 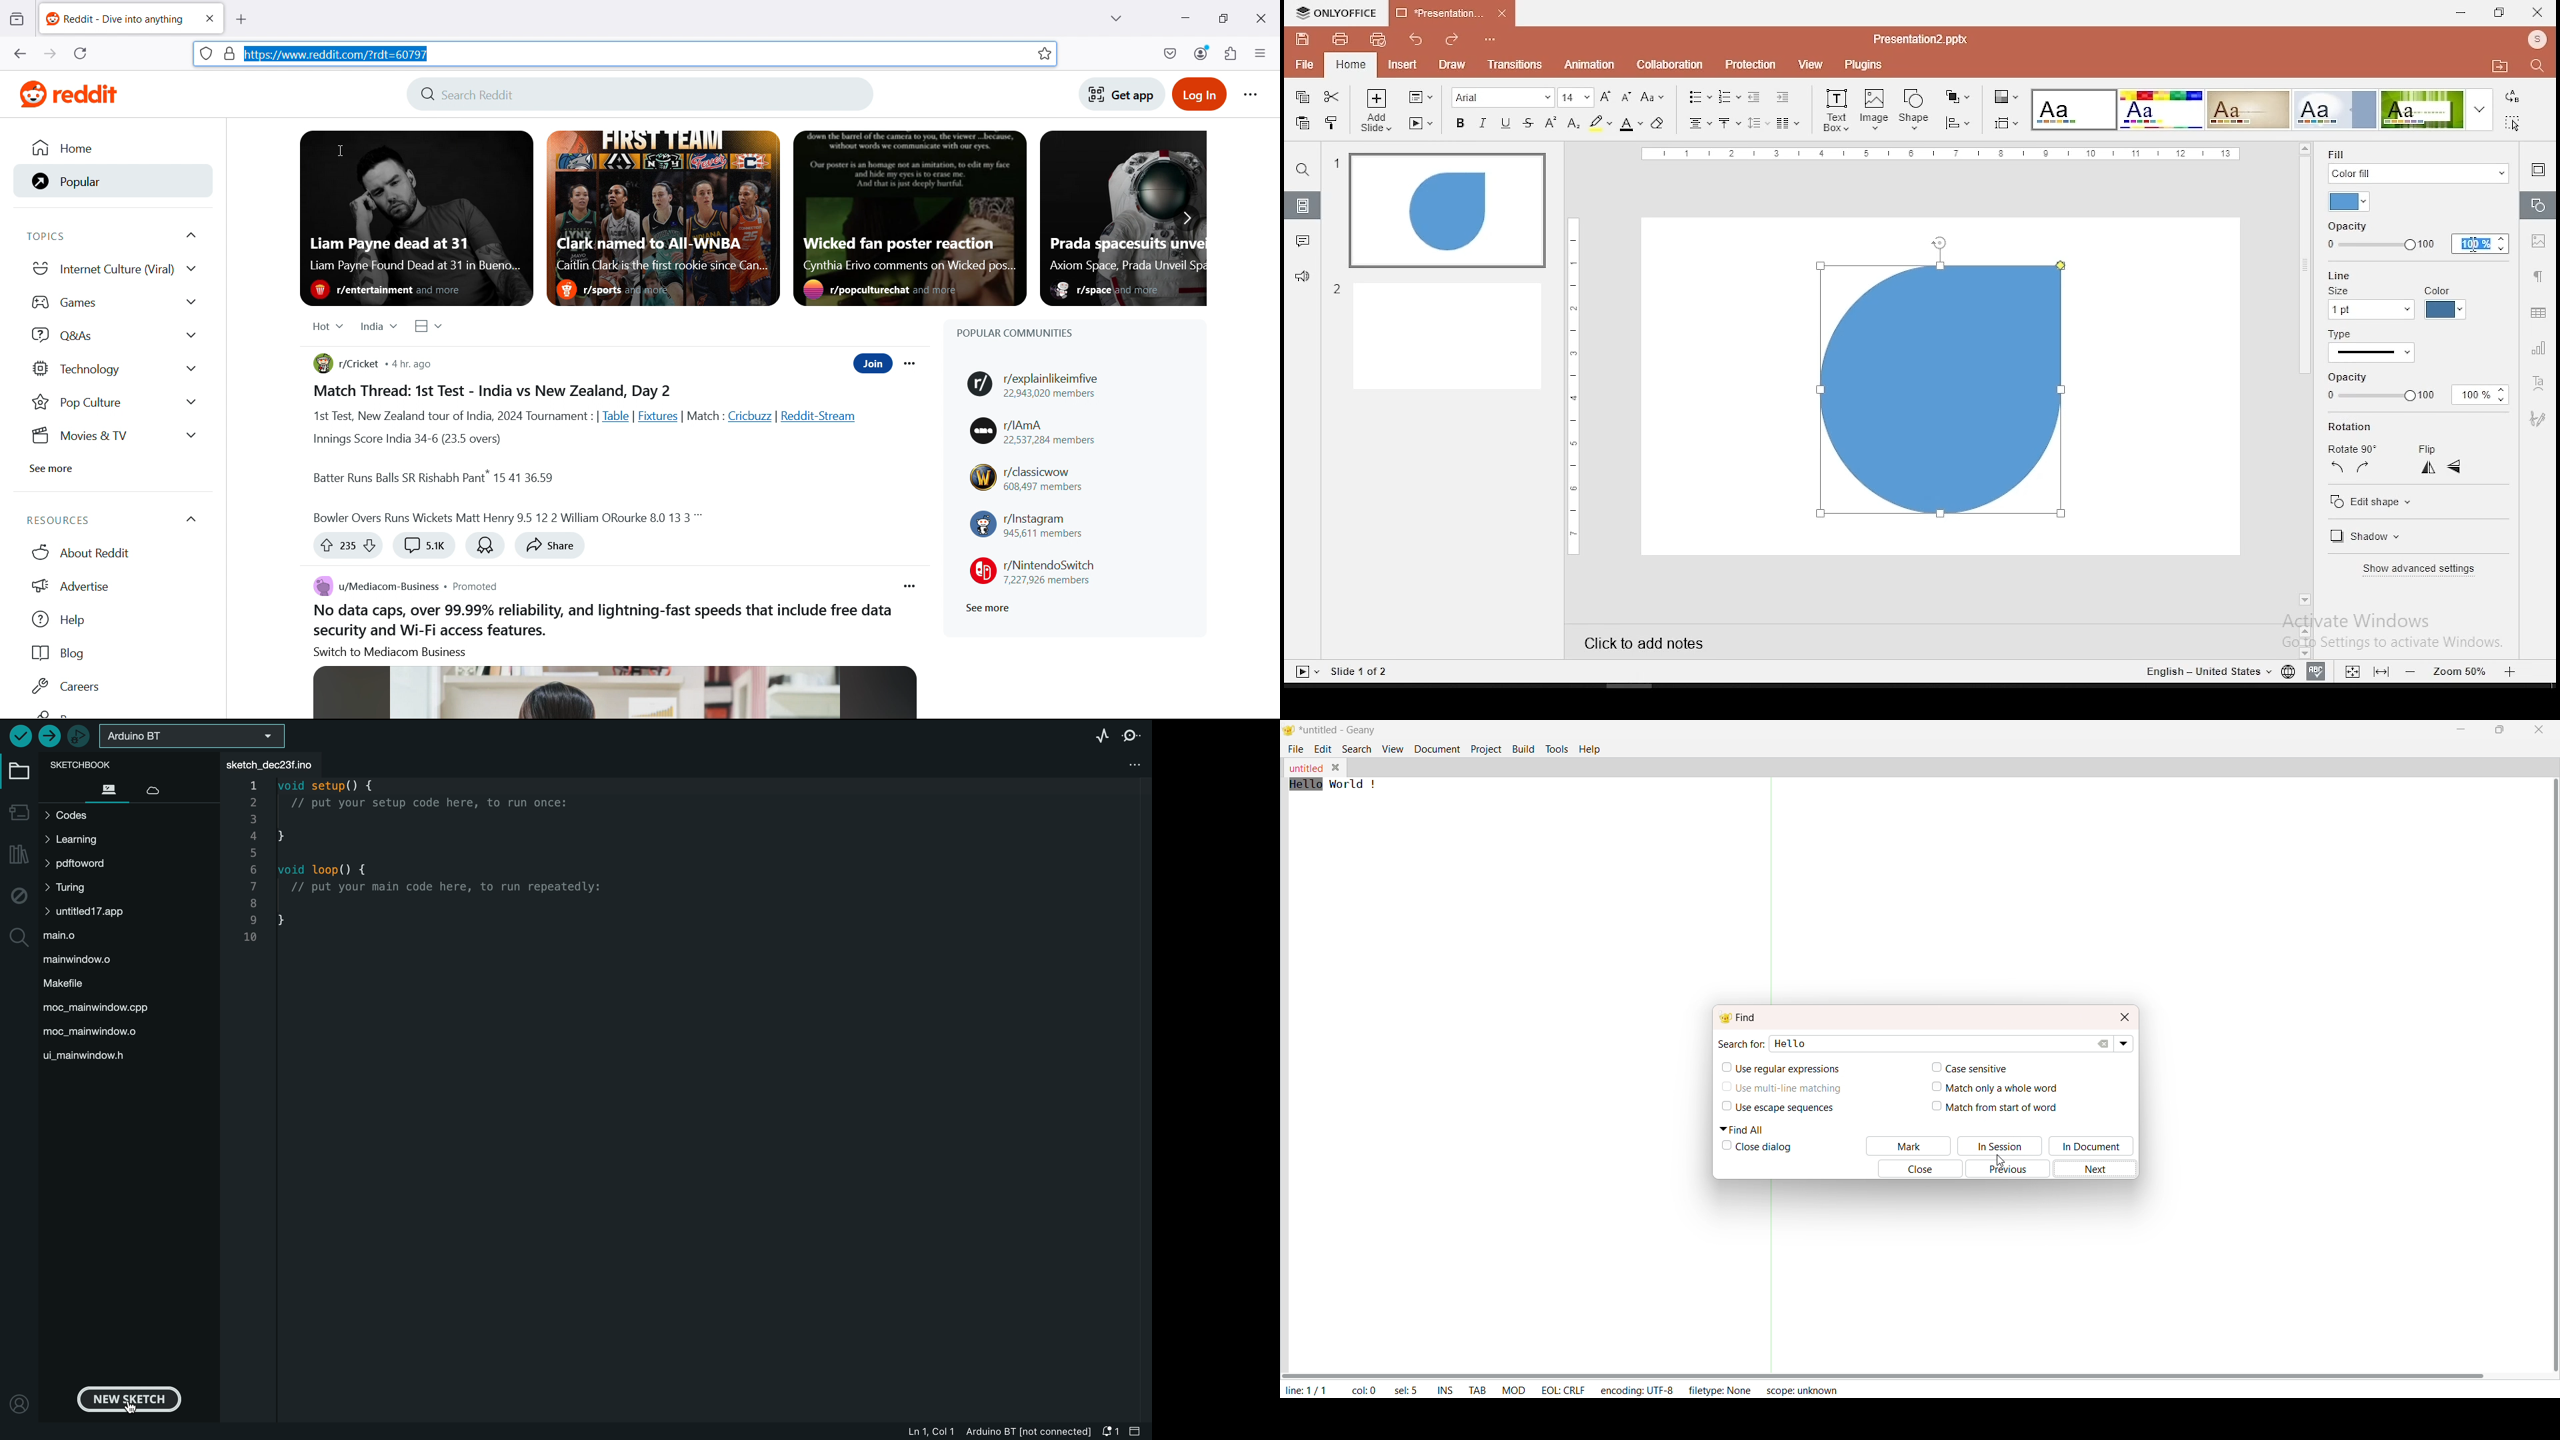 I want to click on Movies  & tv, so click(x=111, y=437).